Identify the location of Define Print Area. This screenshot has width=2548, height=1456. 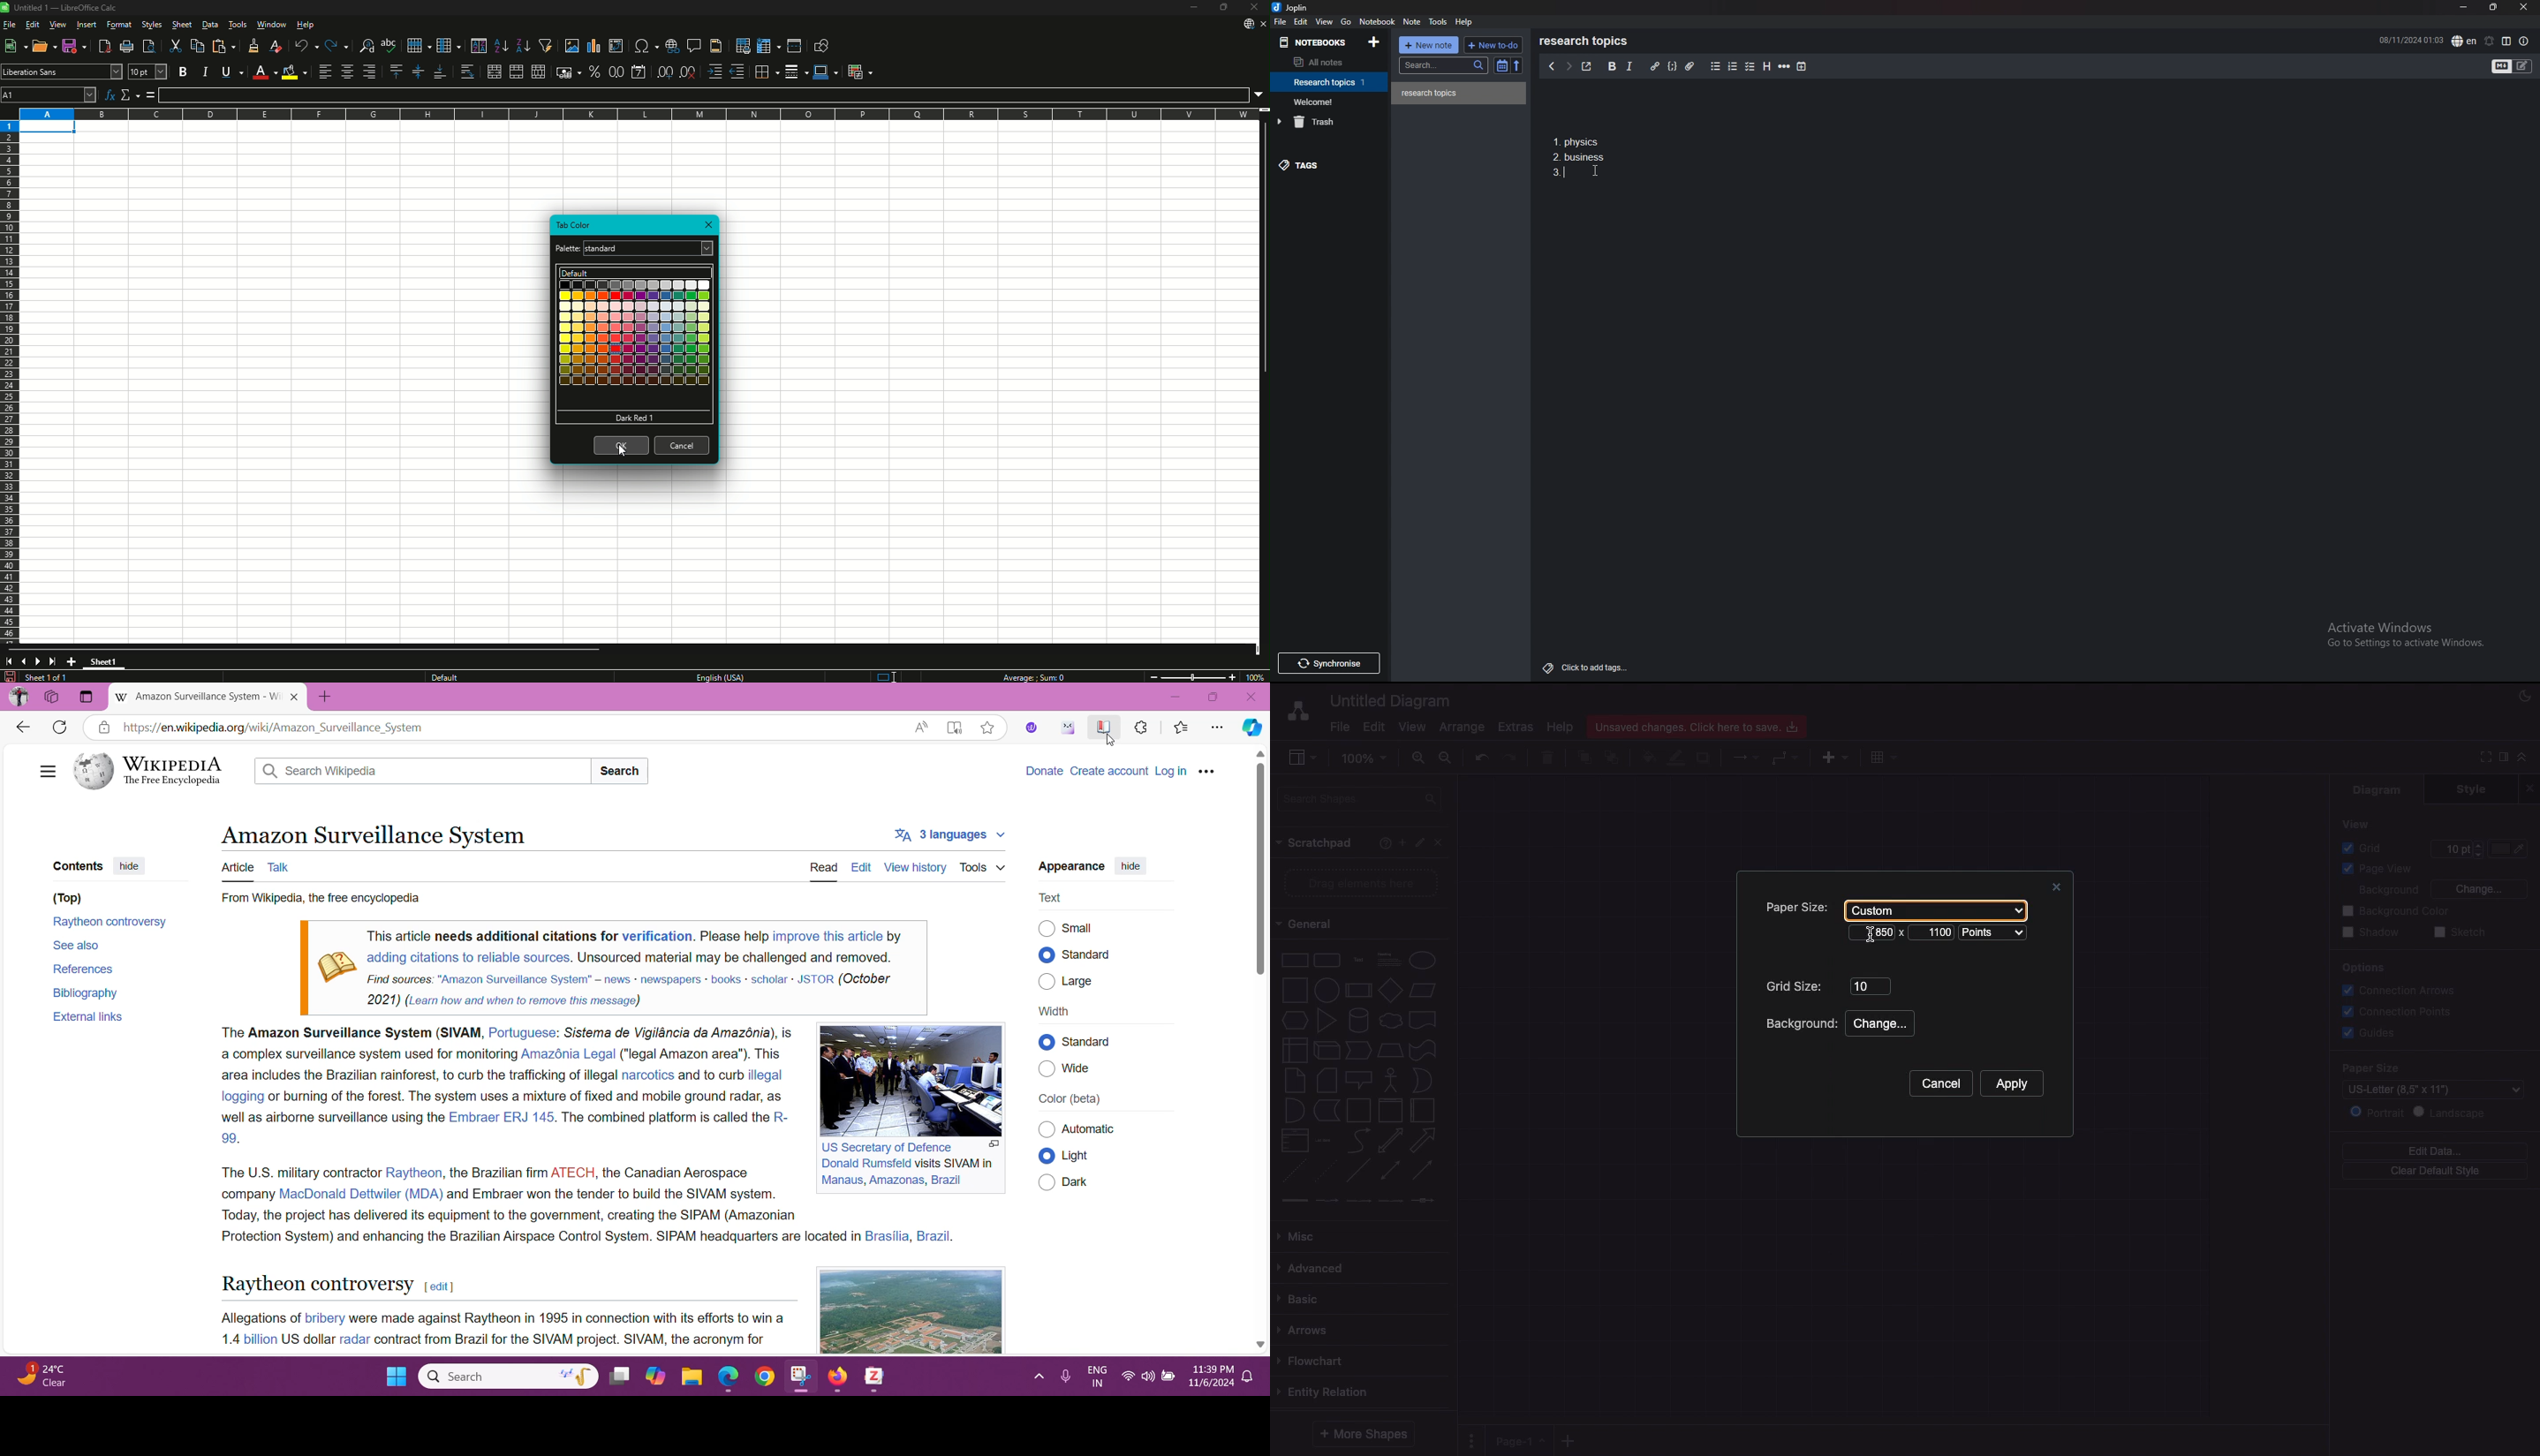
(743, 46).